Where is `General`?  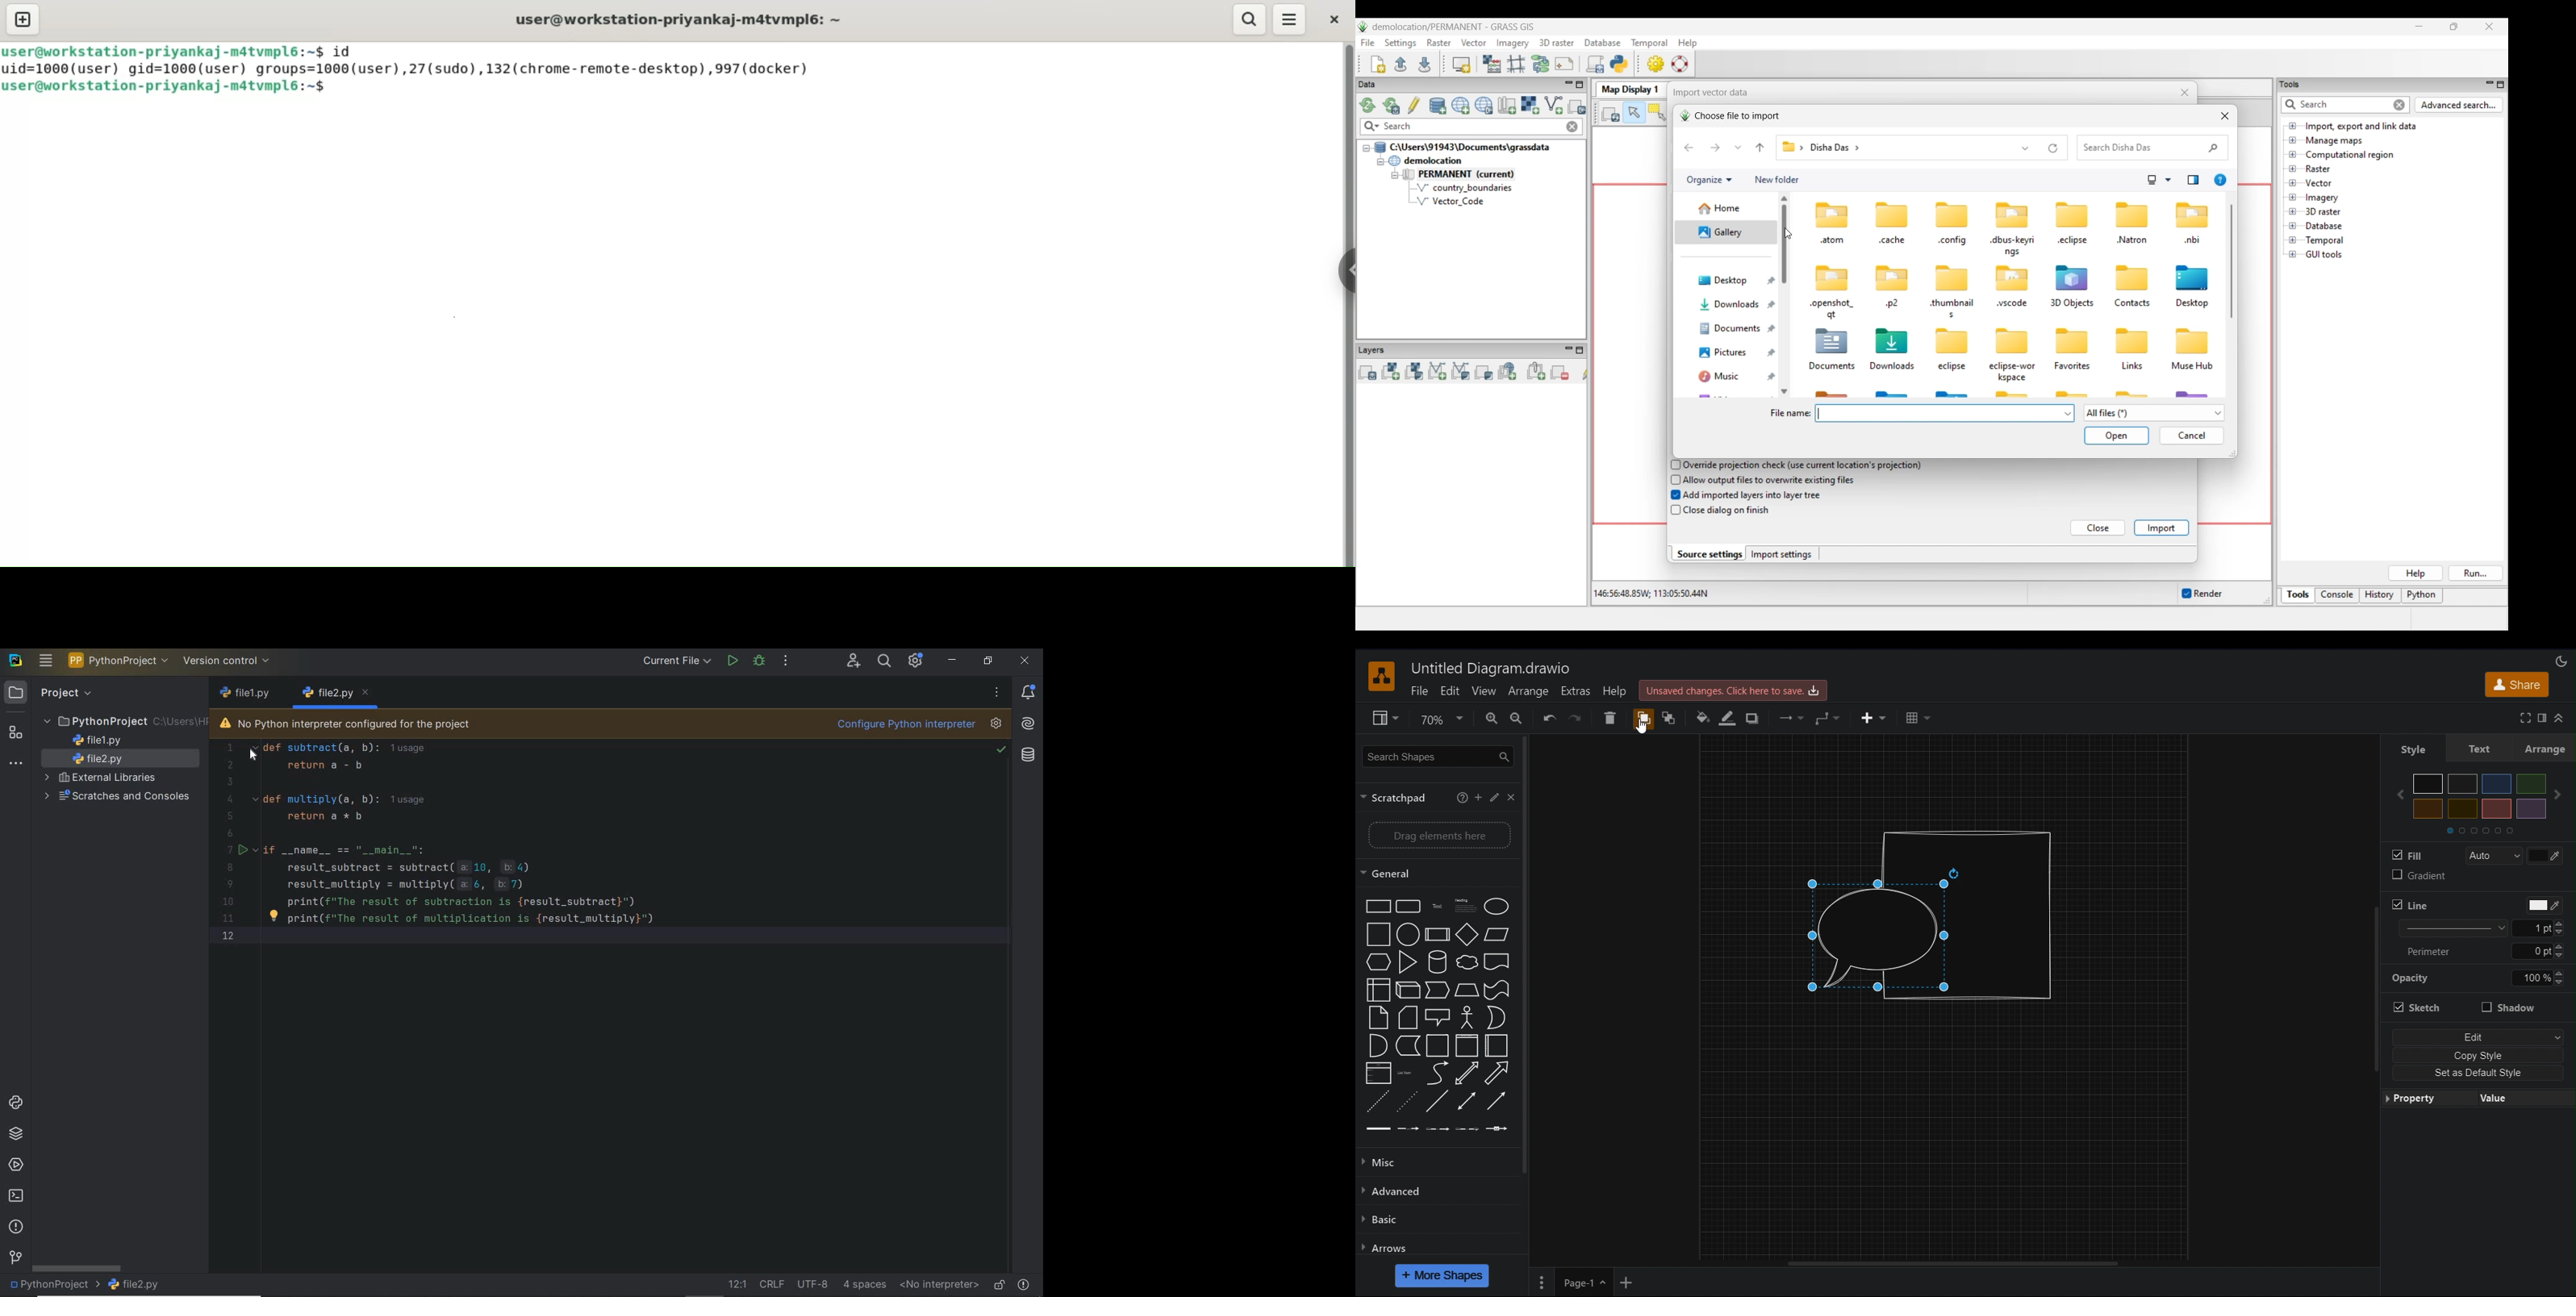
General is located at coordinates (1436, 873).